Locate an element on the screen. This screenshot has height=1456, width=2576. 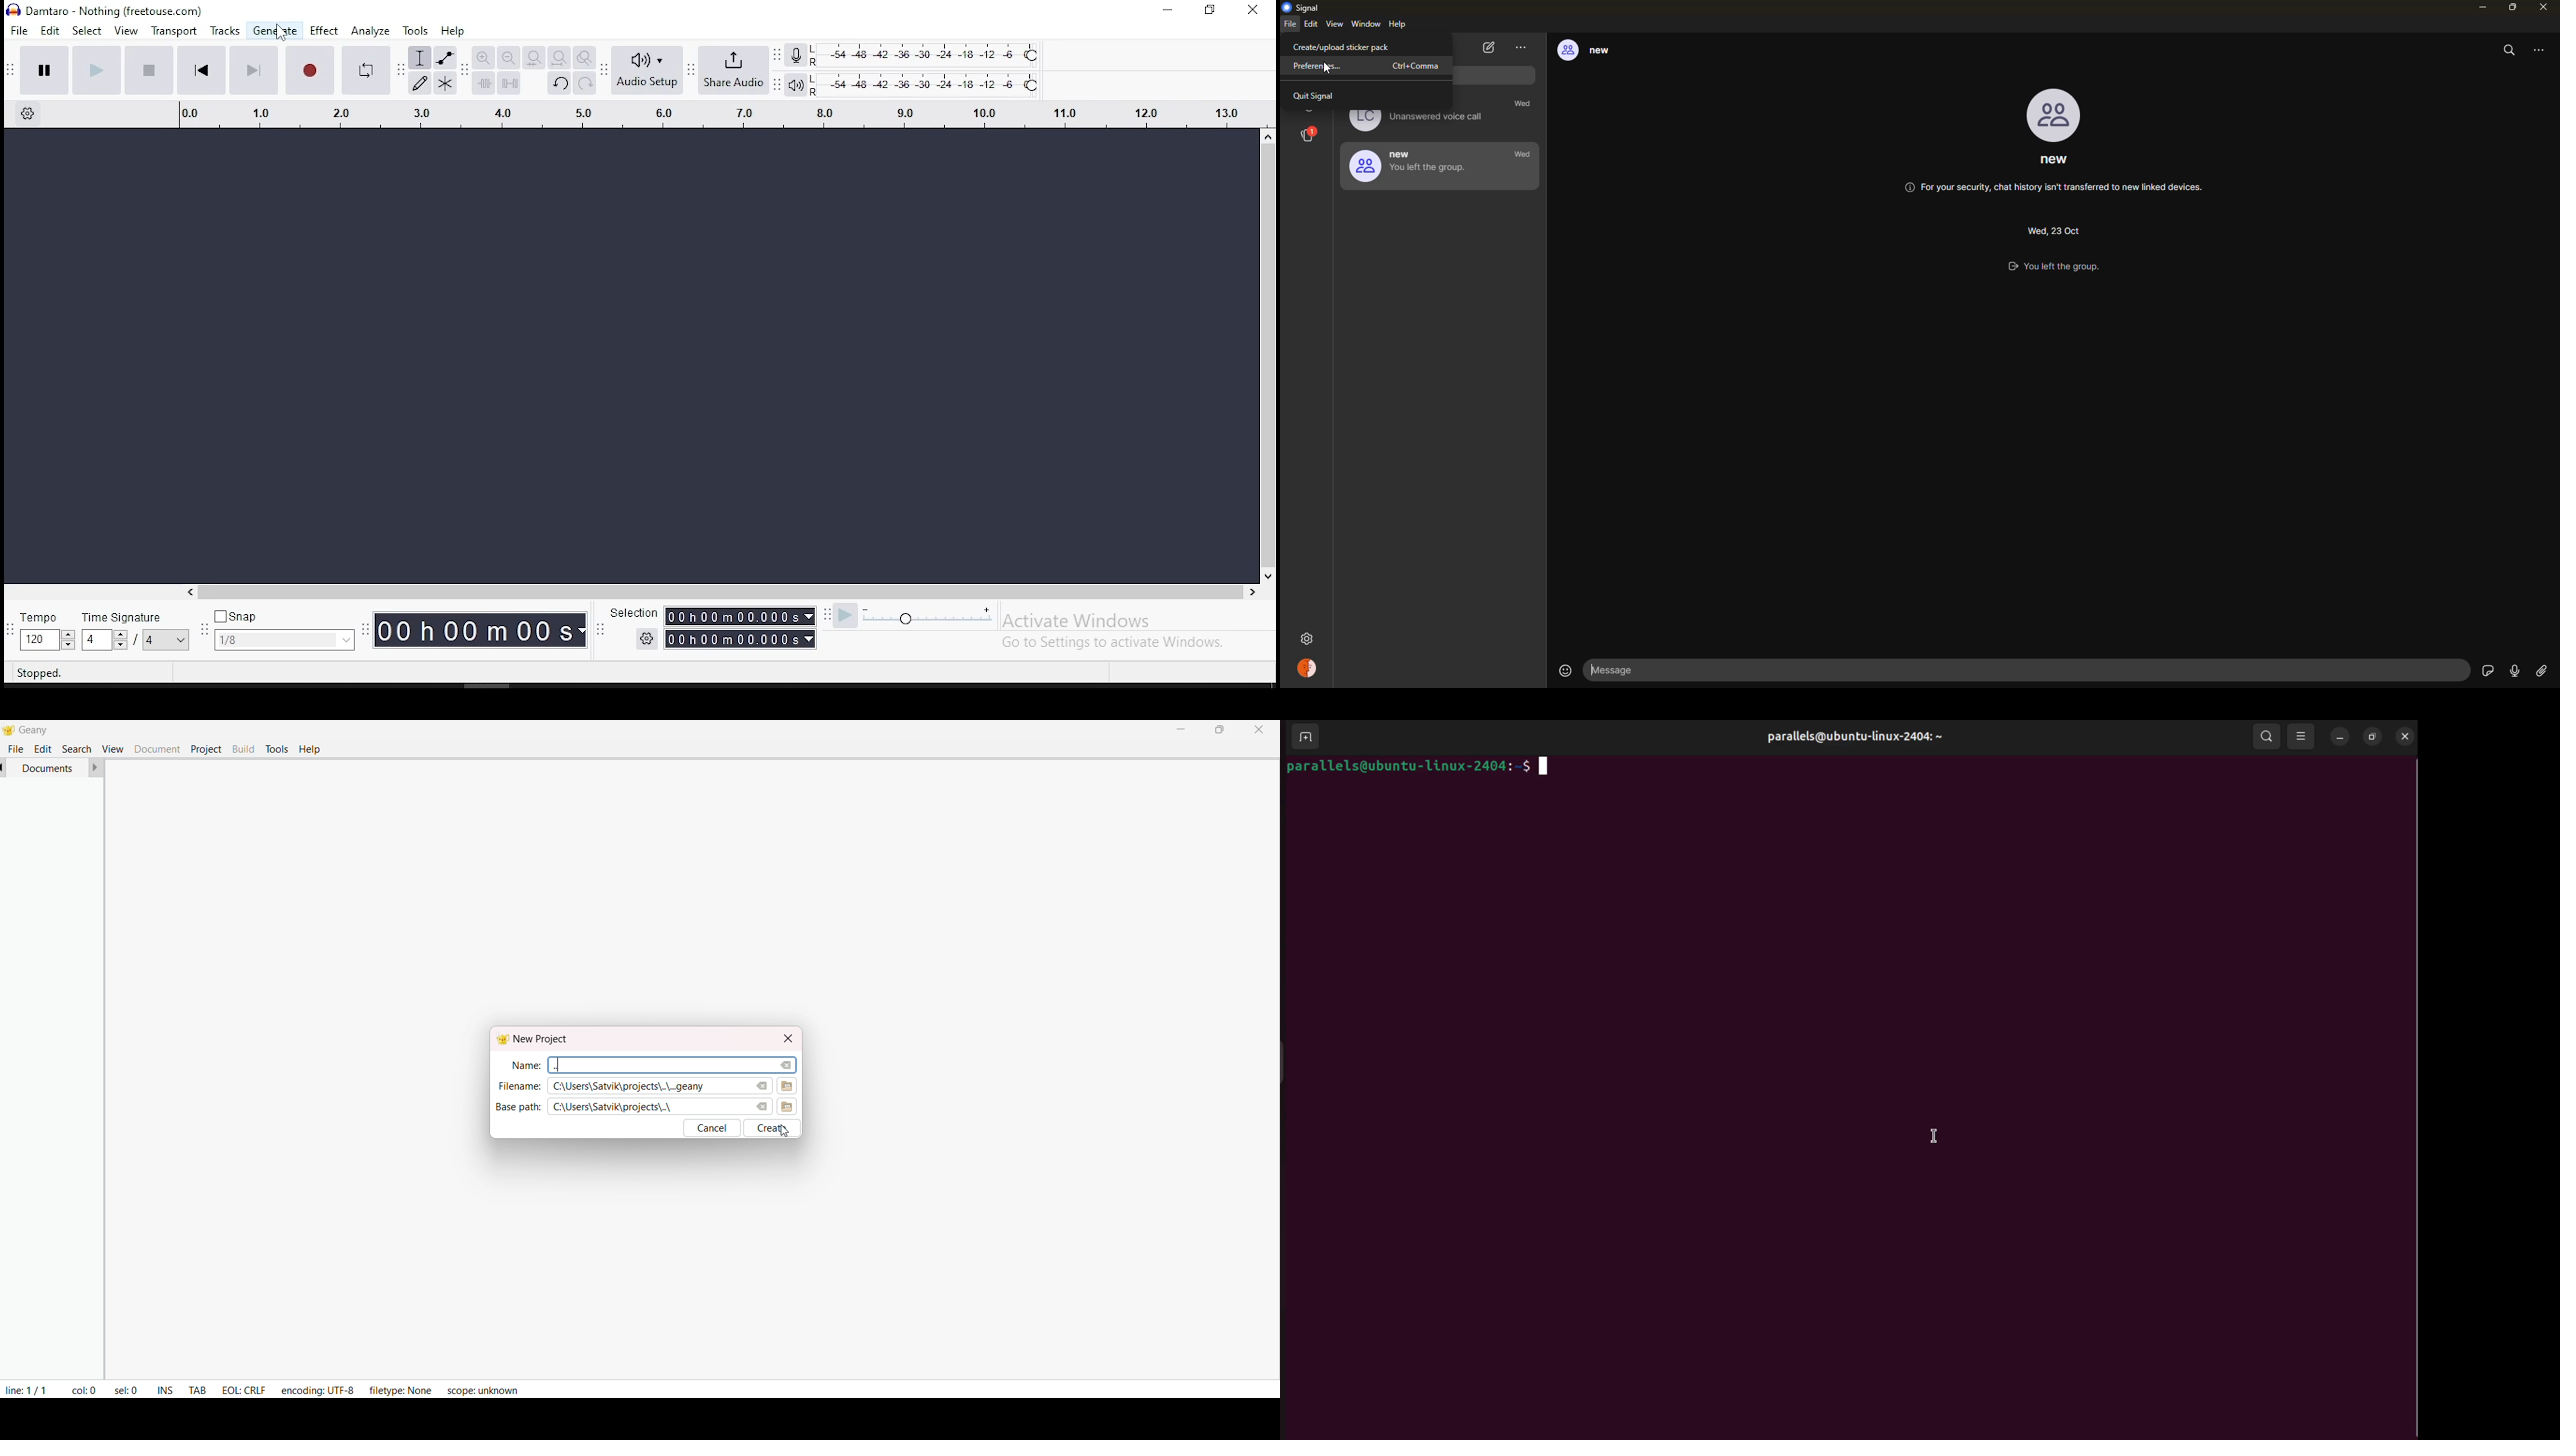
track's timing is located at coordinates (718, 112).